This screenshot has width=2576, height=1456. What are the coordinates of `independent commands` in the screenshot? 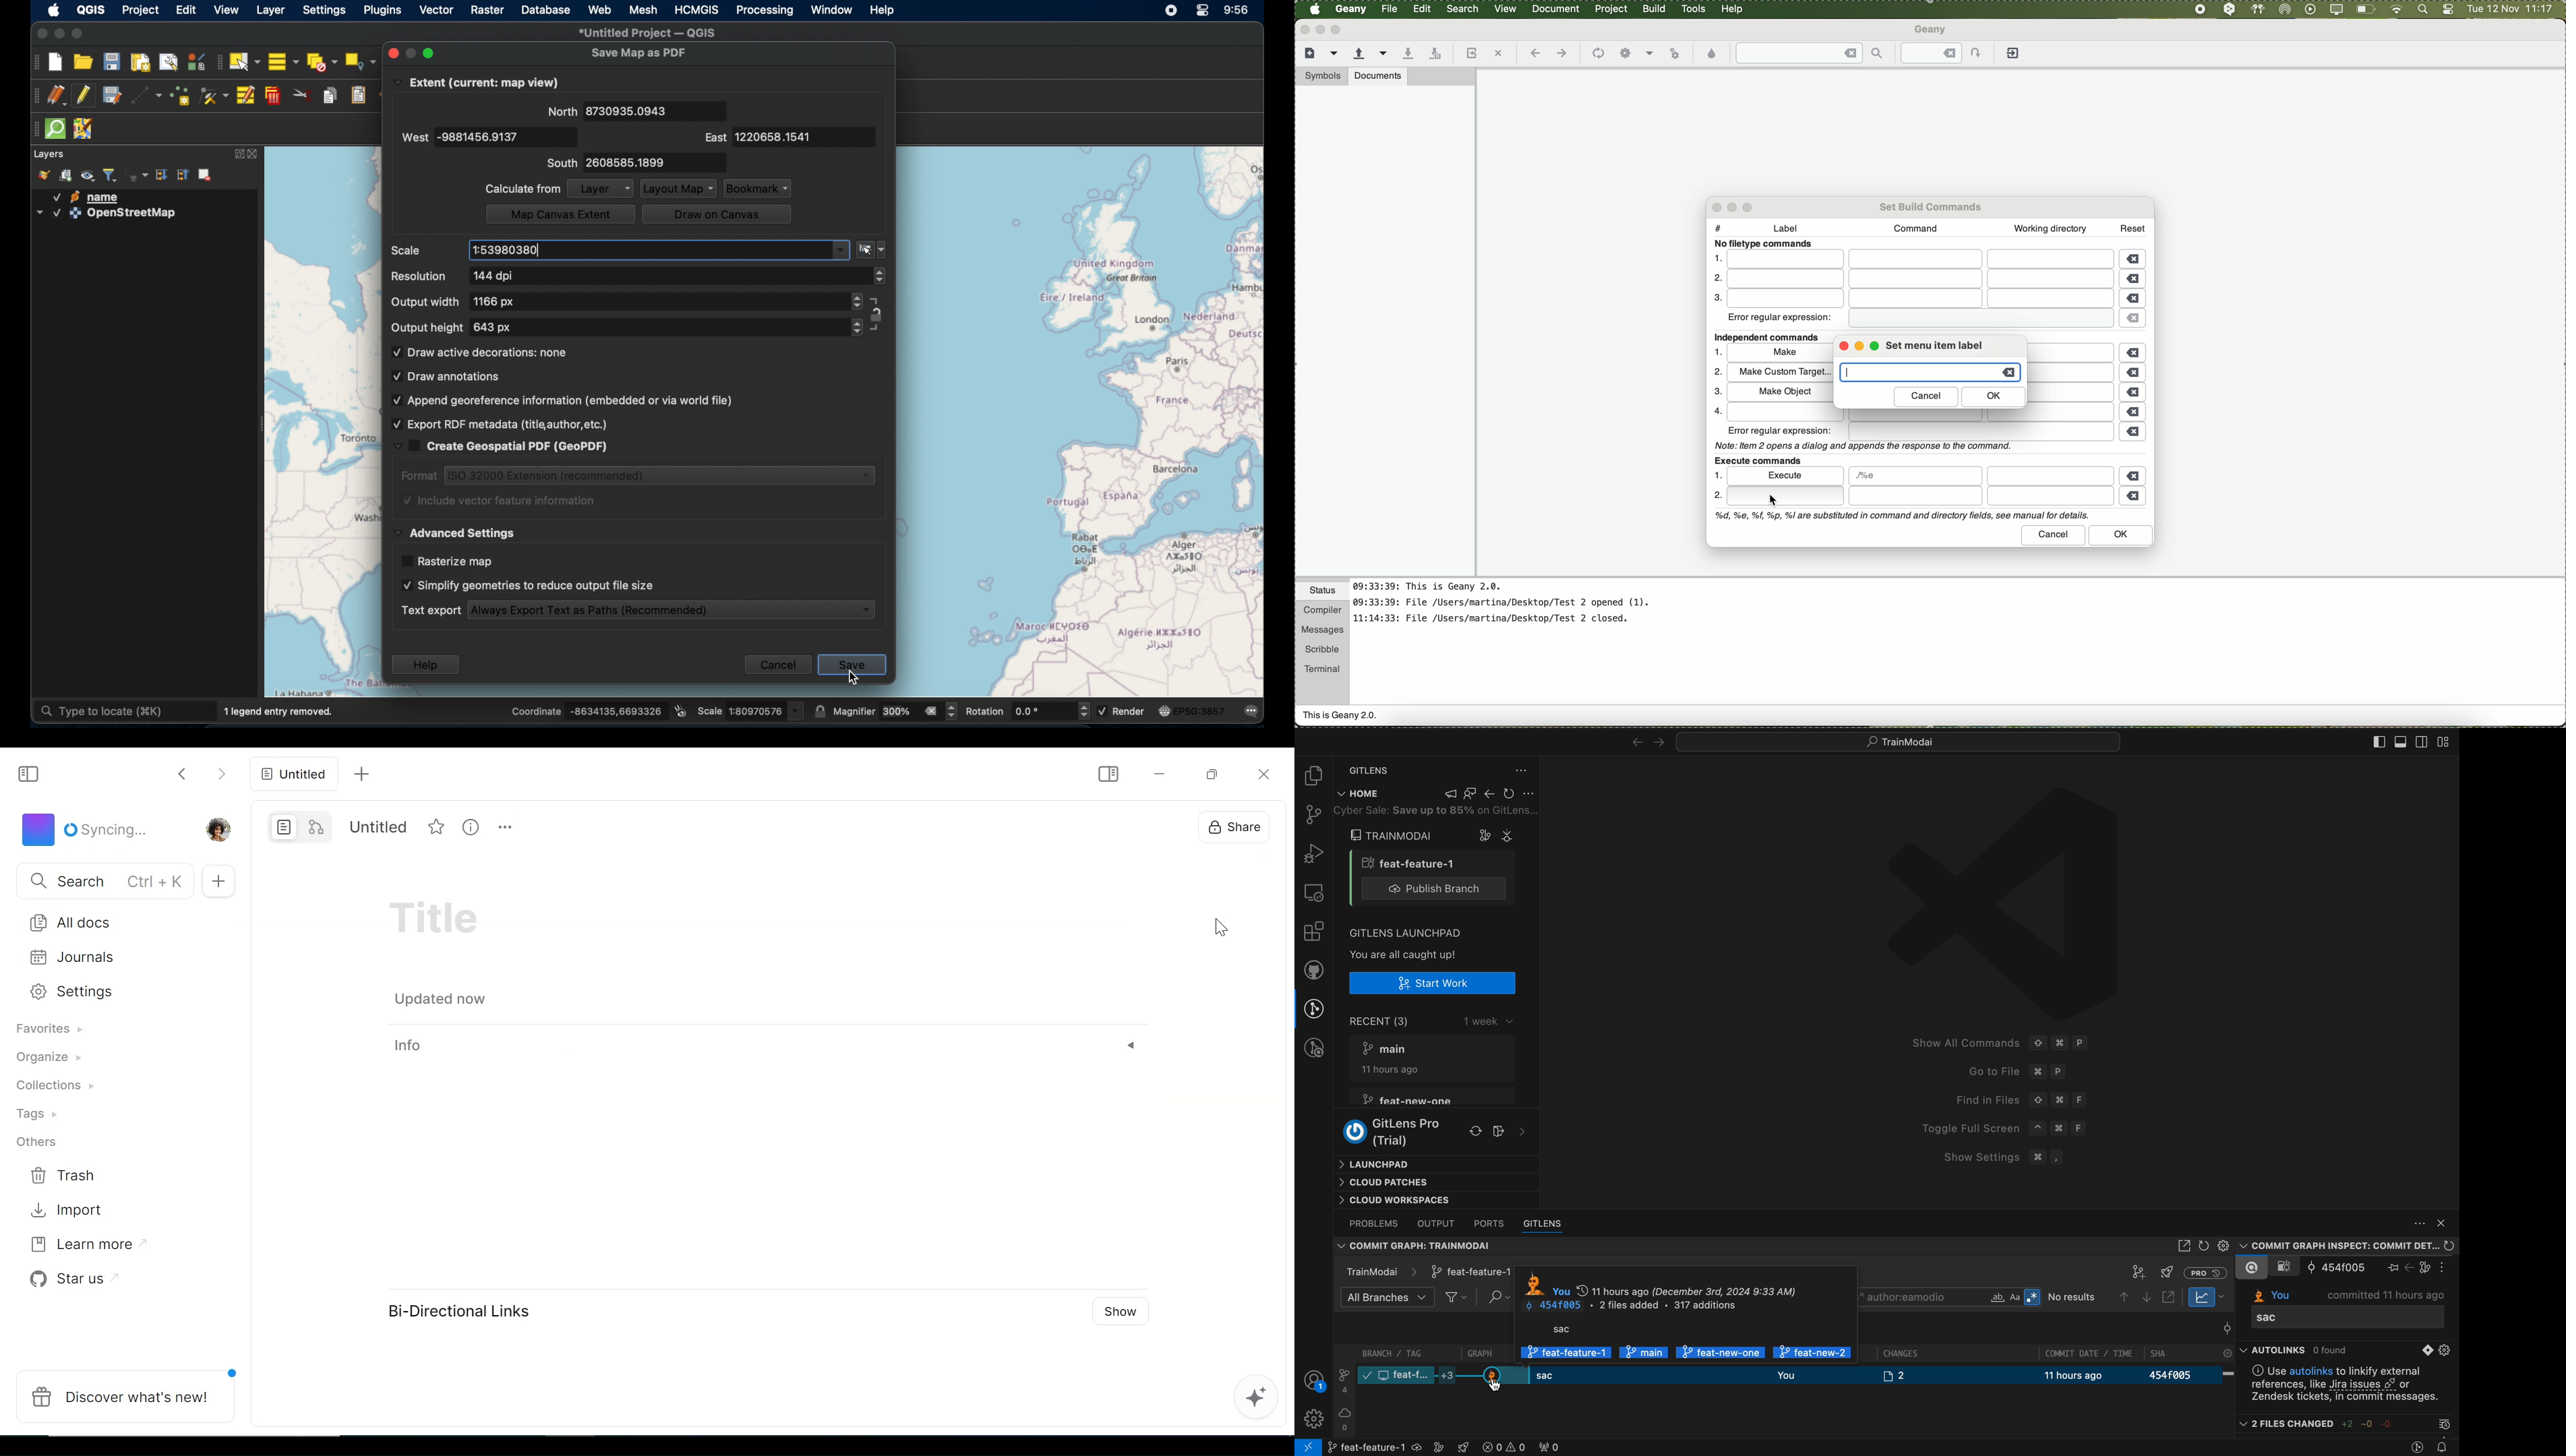 It's located at (1771, 338).